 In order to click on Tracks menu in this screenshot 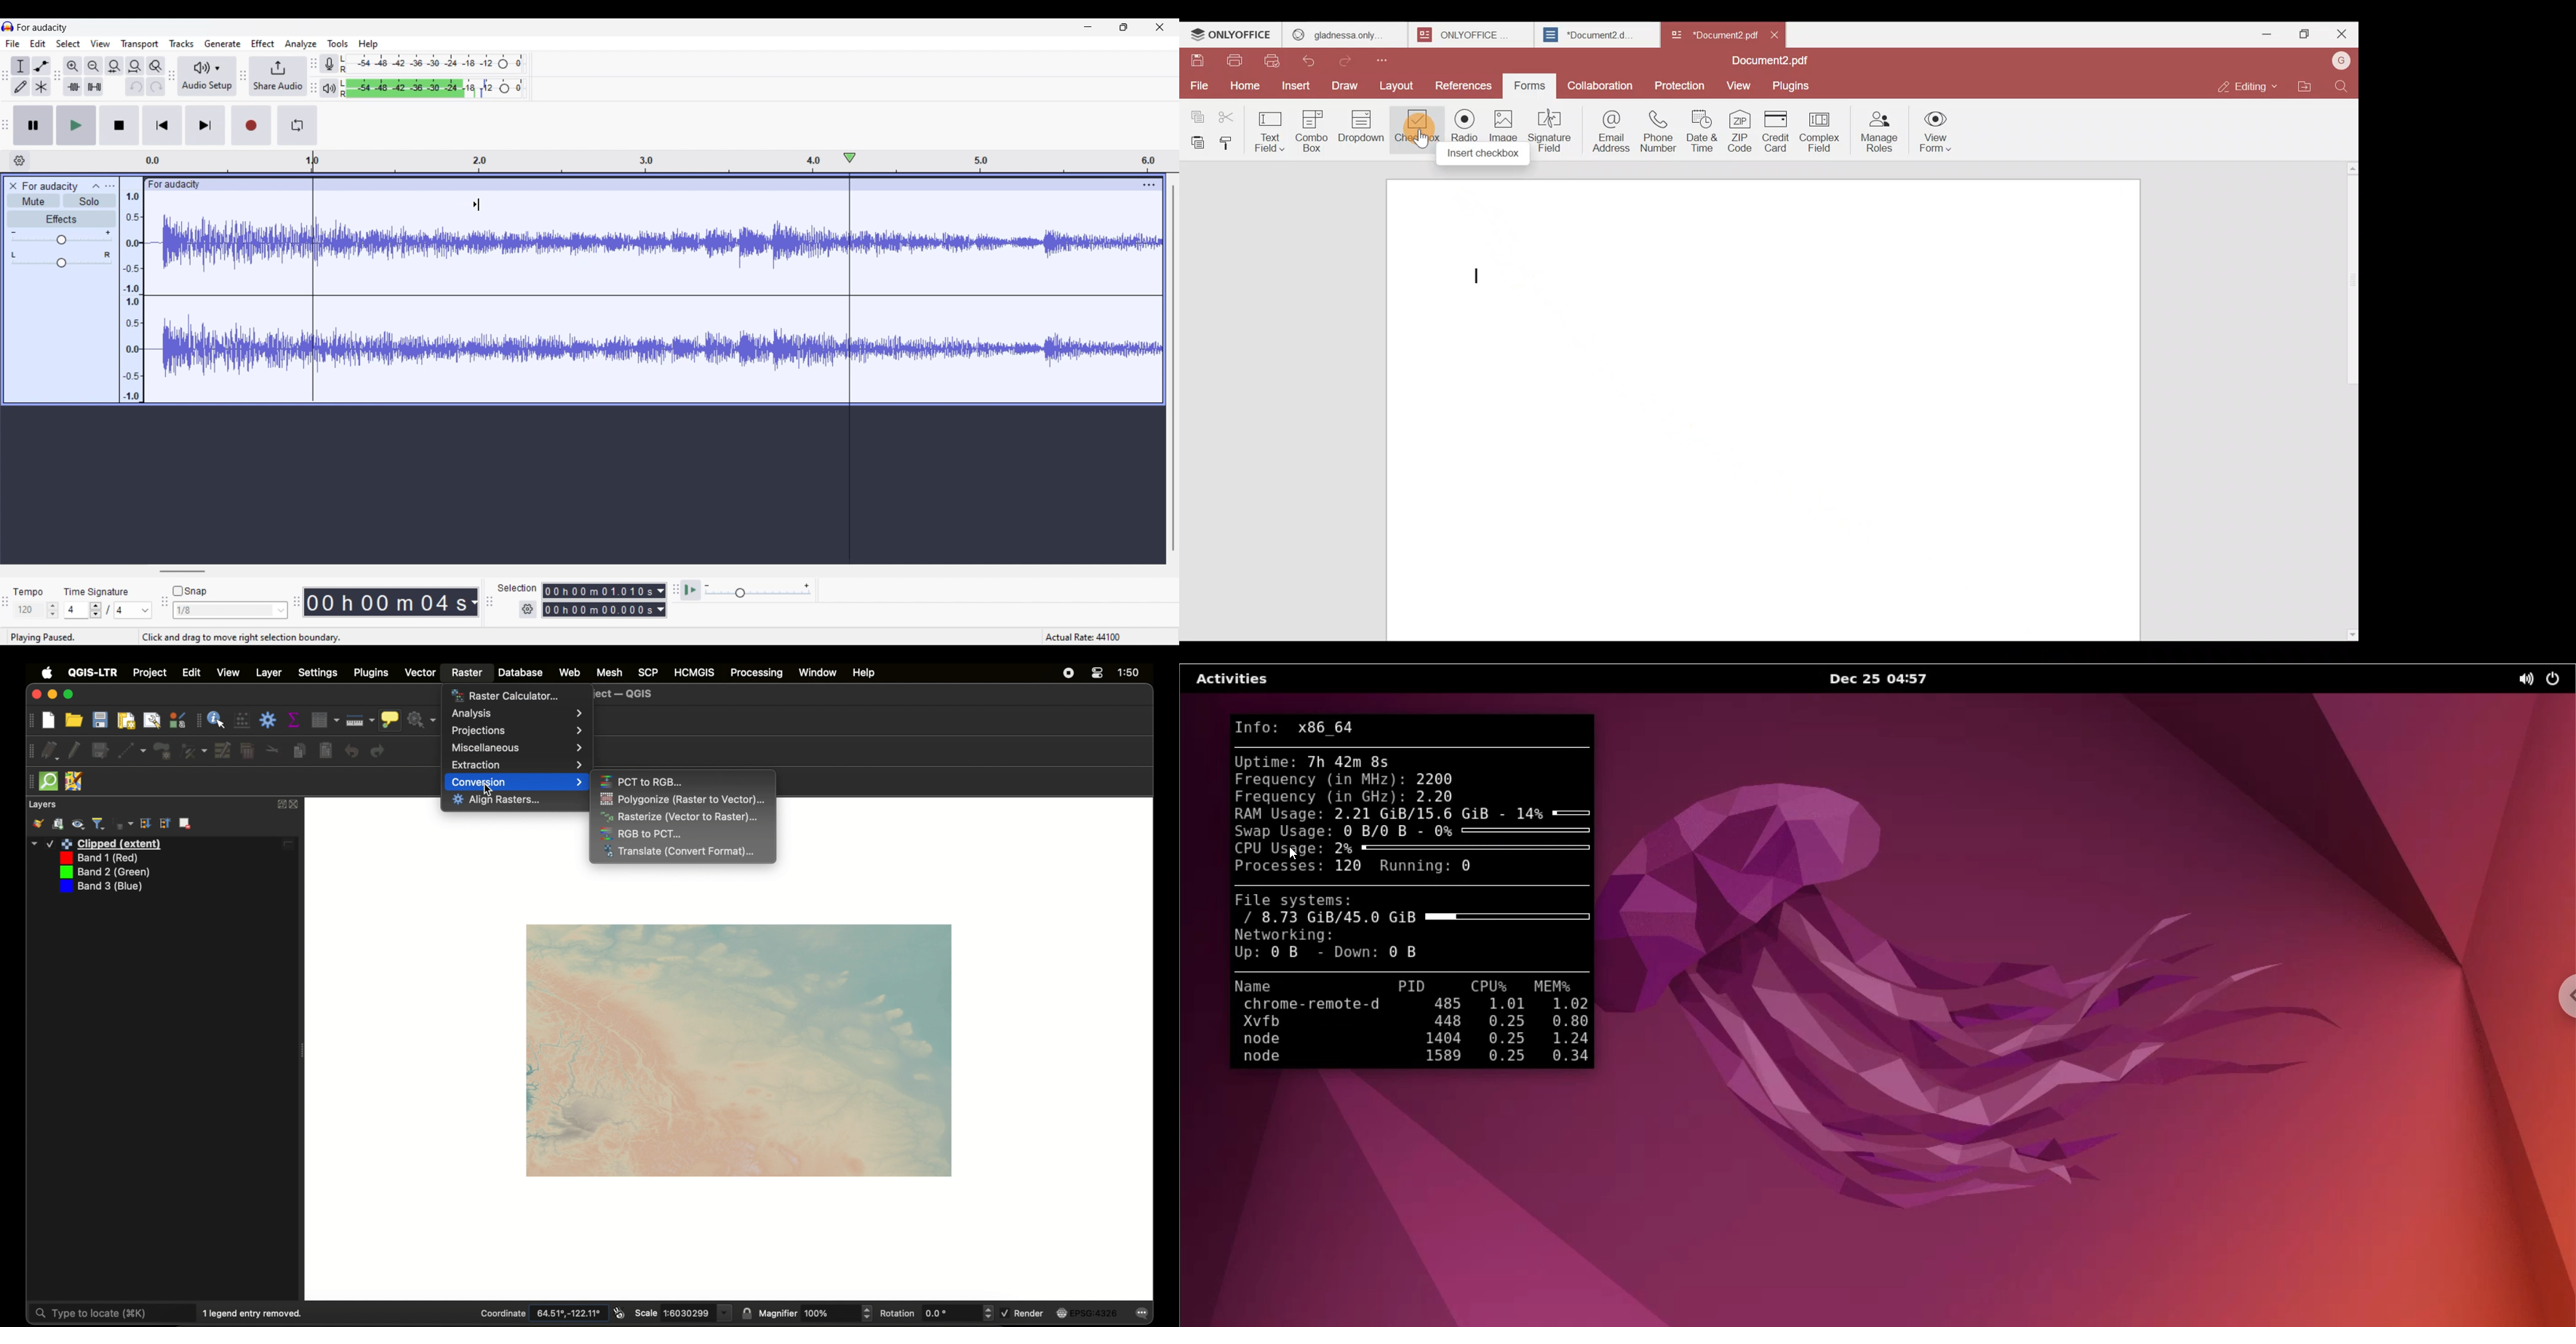, I will do `click(182, 43)`.